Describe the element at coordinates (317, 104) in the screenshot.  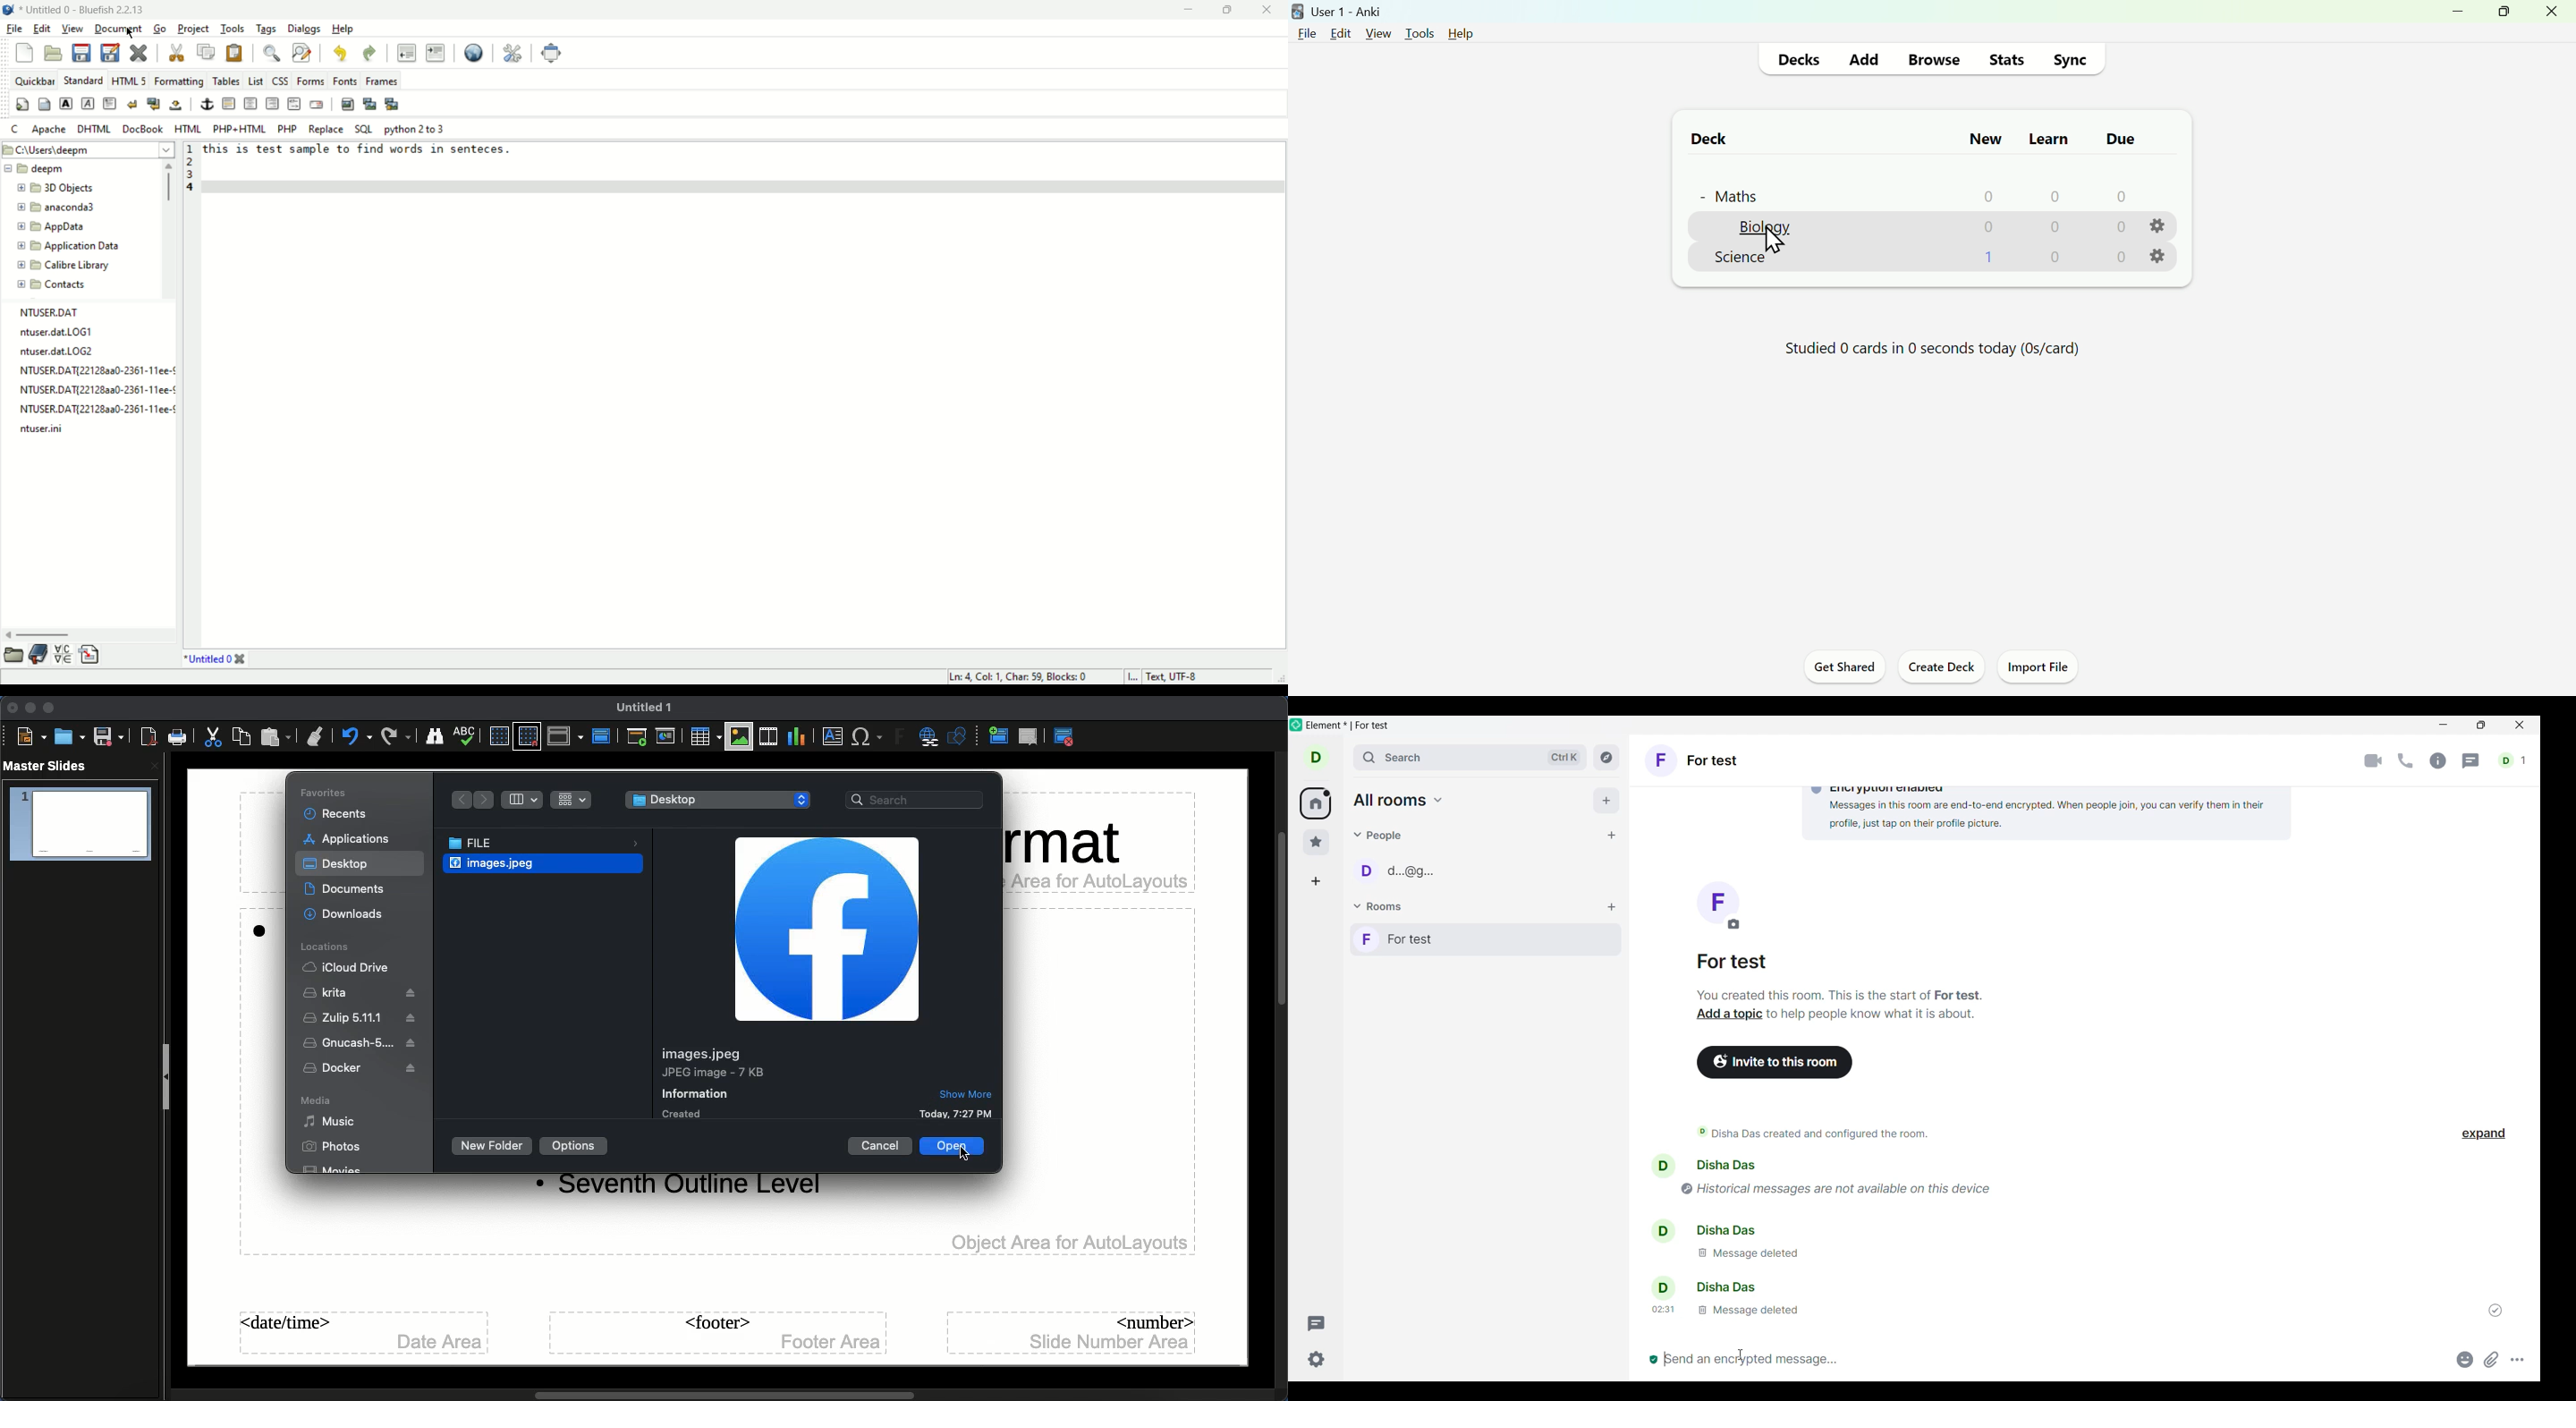
I see `email` at that location.